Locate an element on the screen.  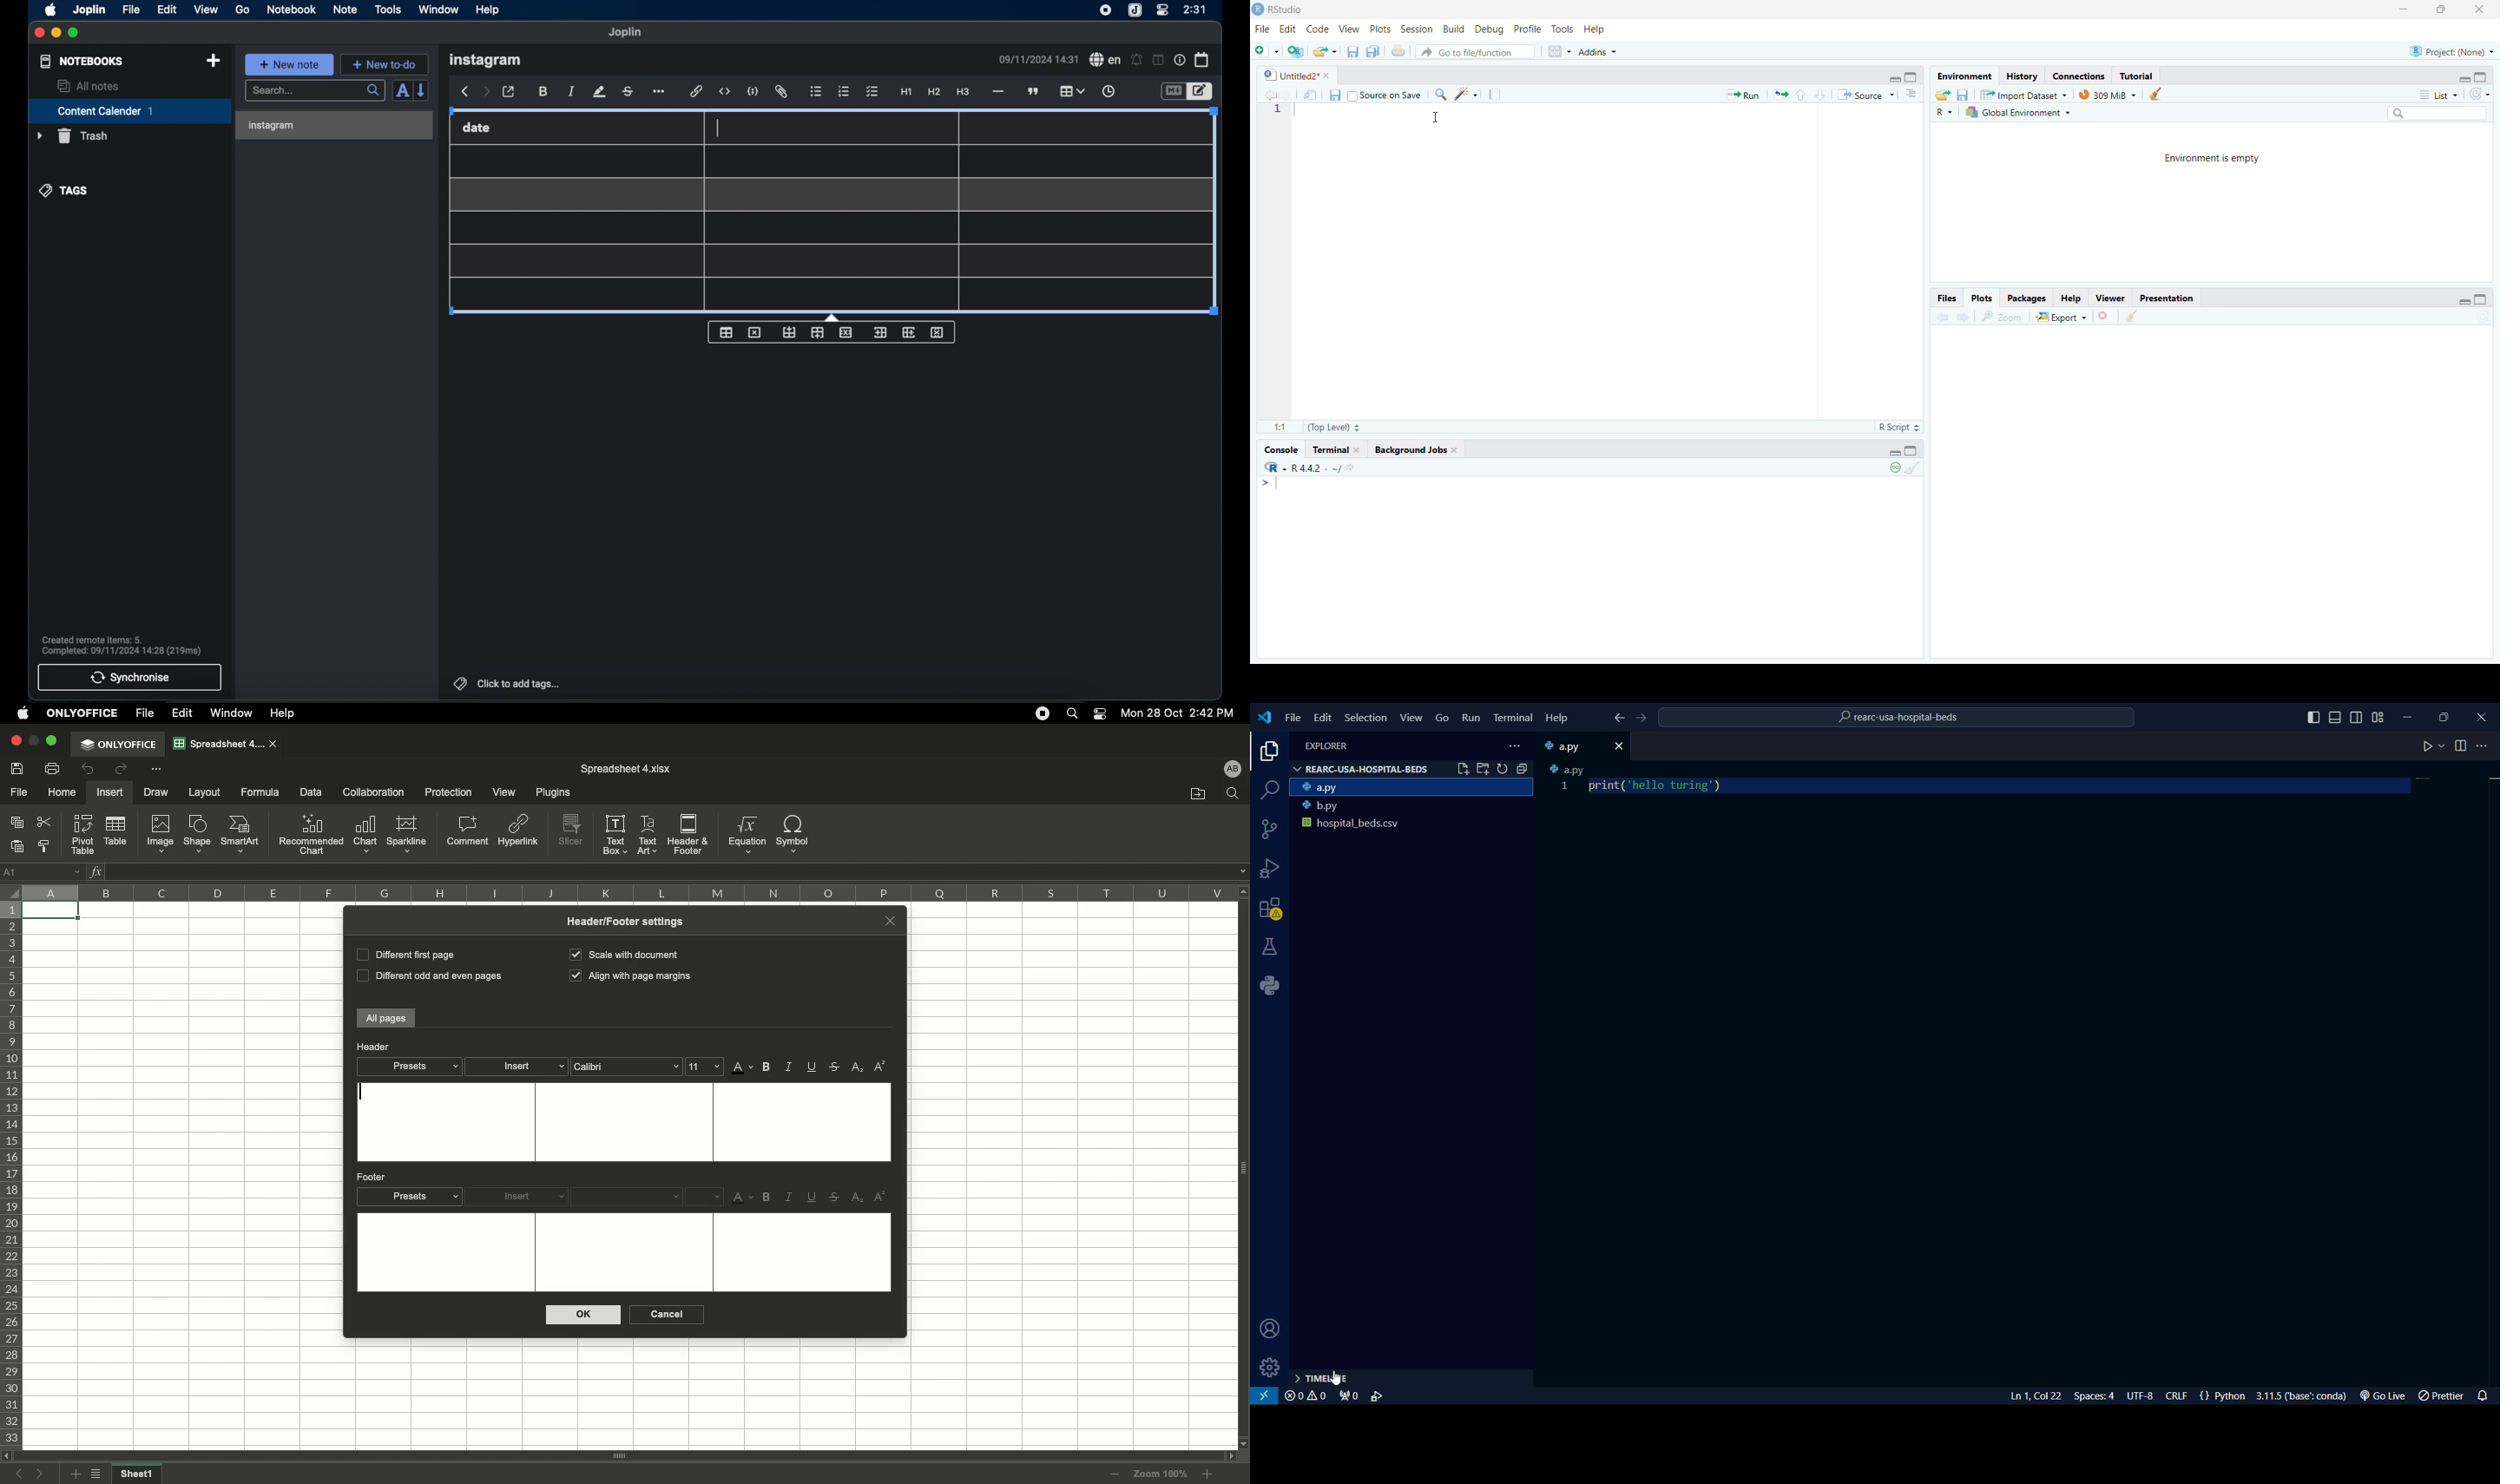
maximise is located at coordinates (2482, 298).